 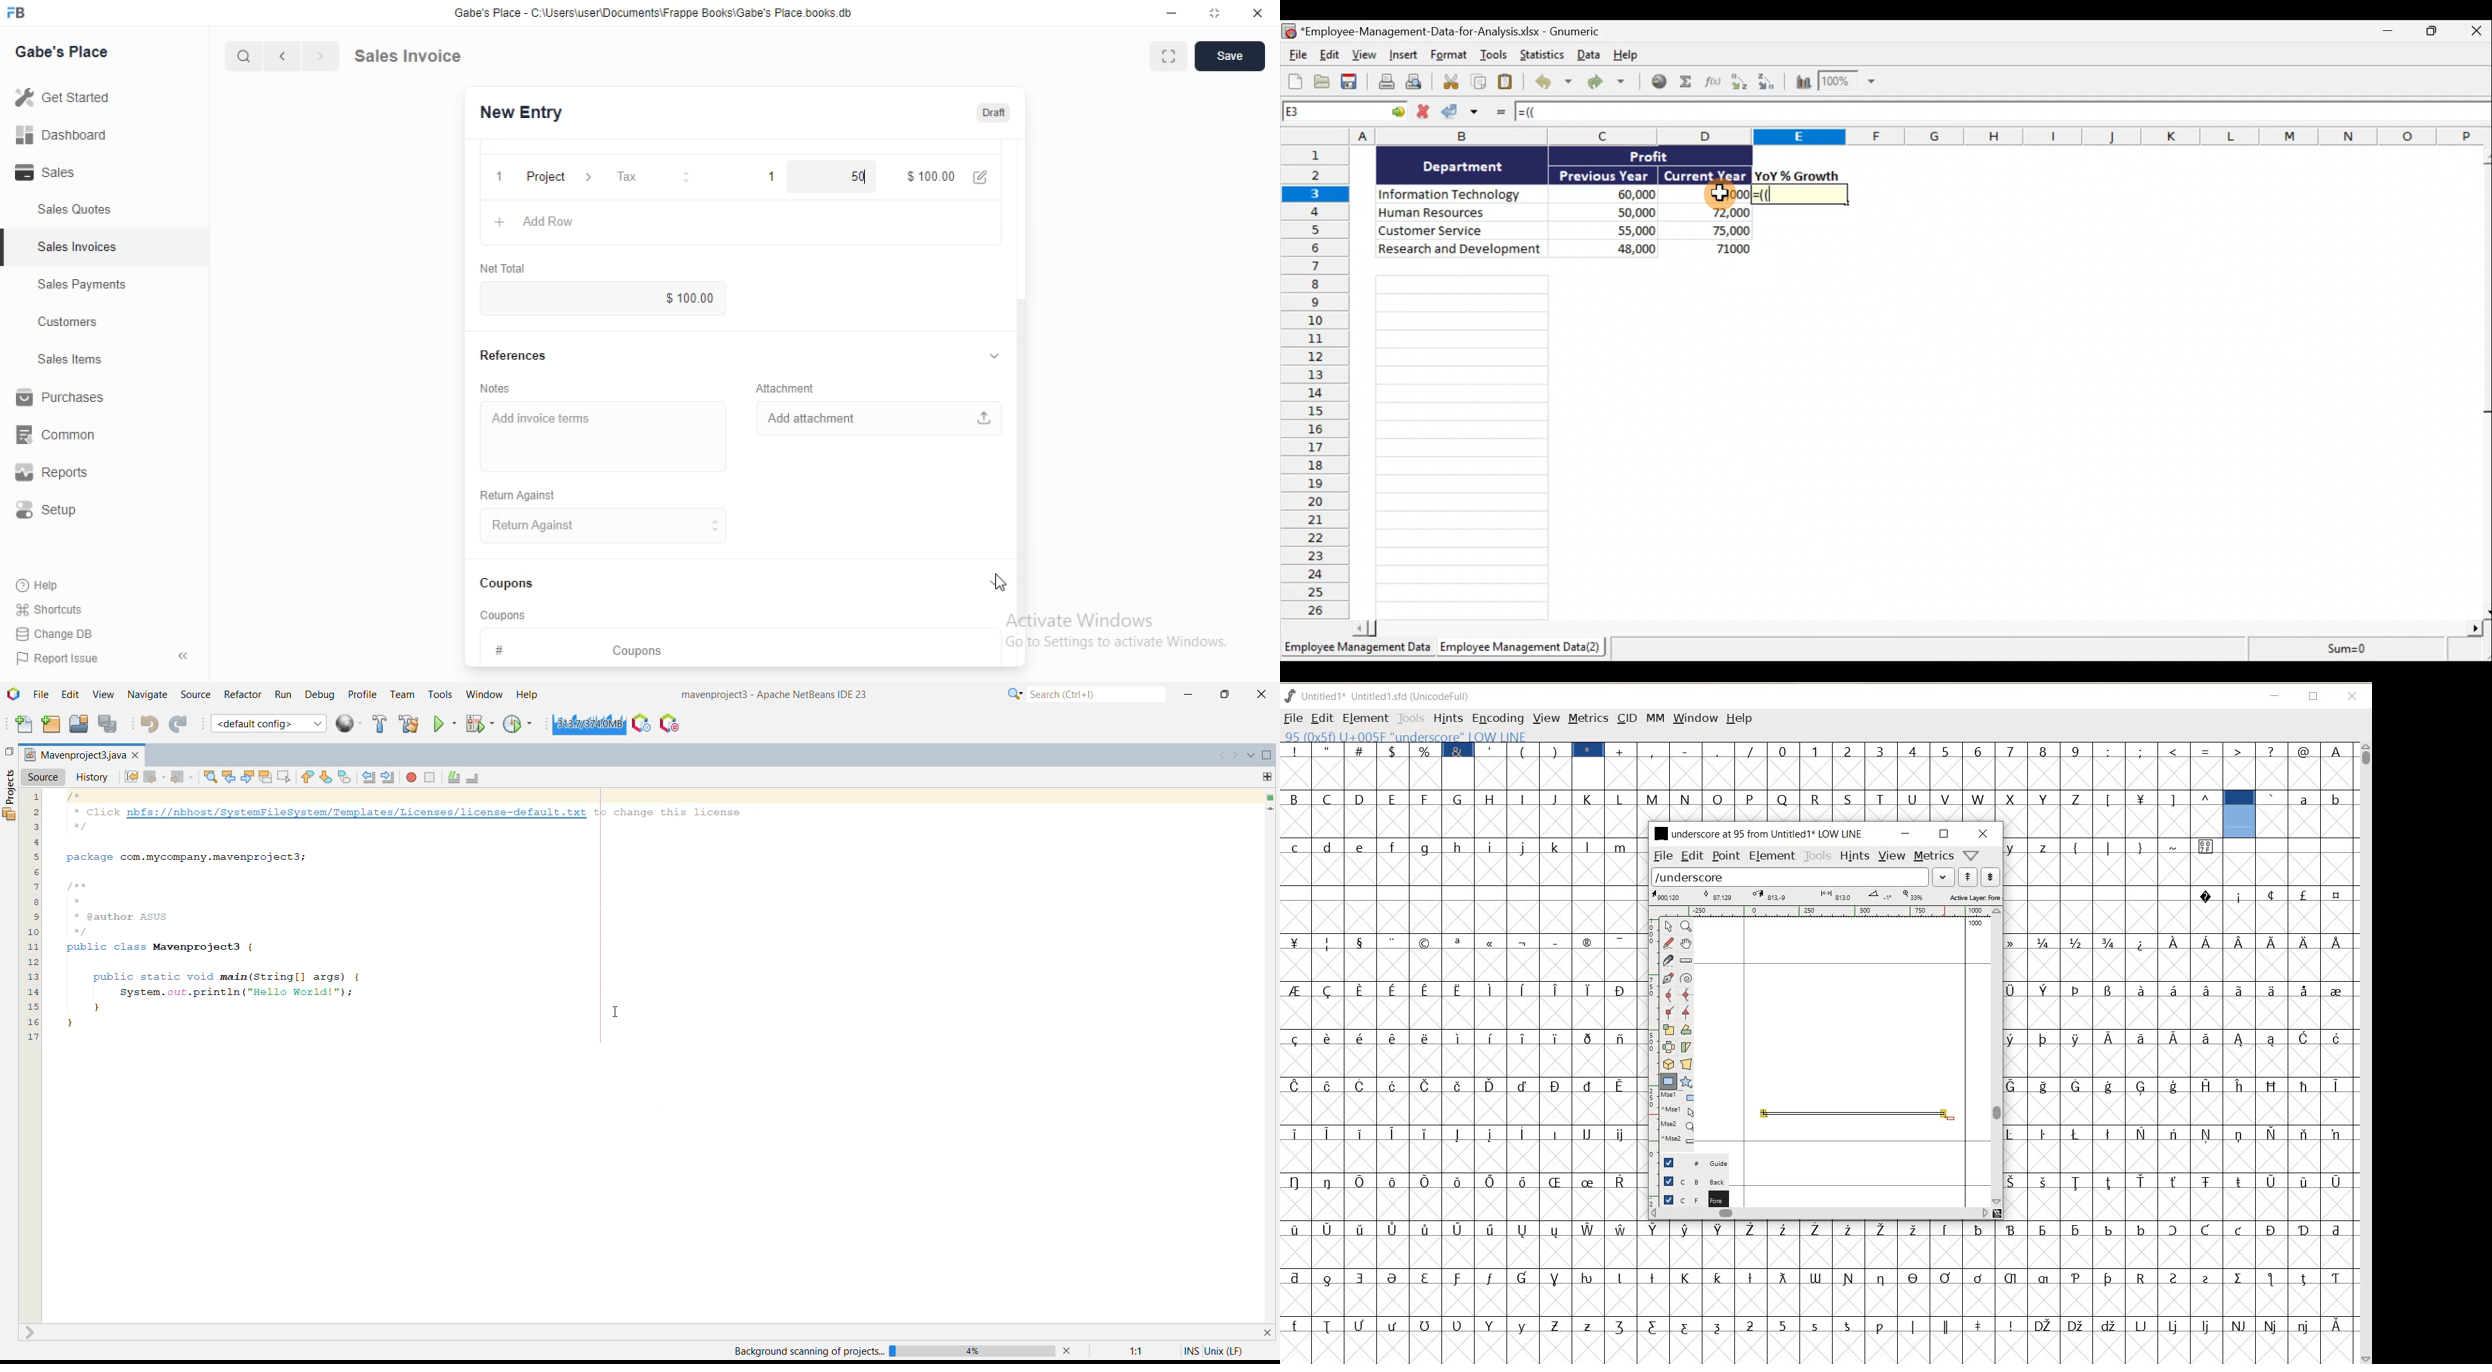 I want to click on Sales Items, so click(x=61, y=360).